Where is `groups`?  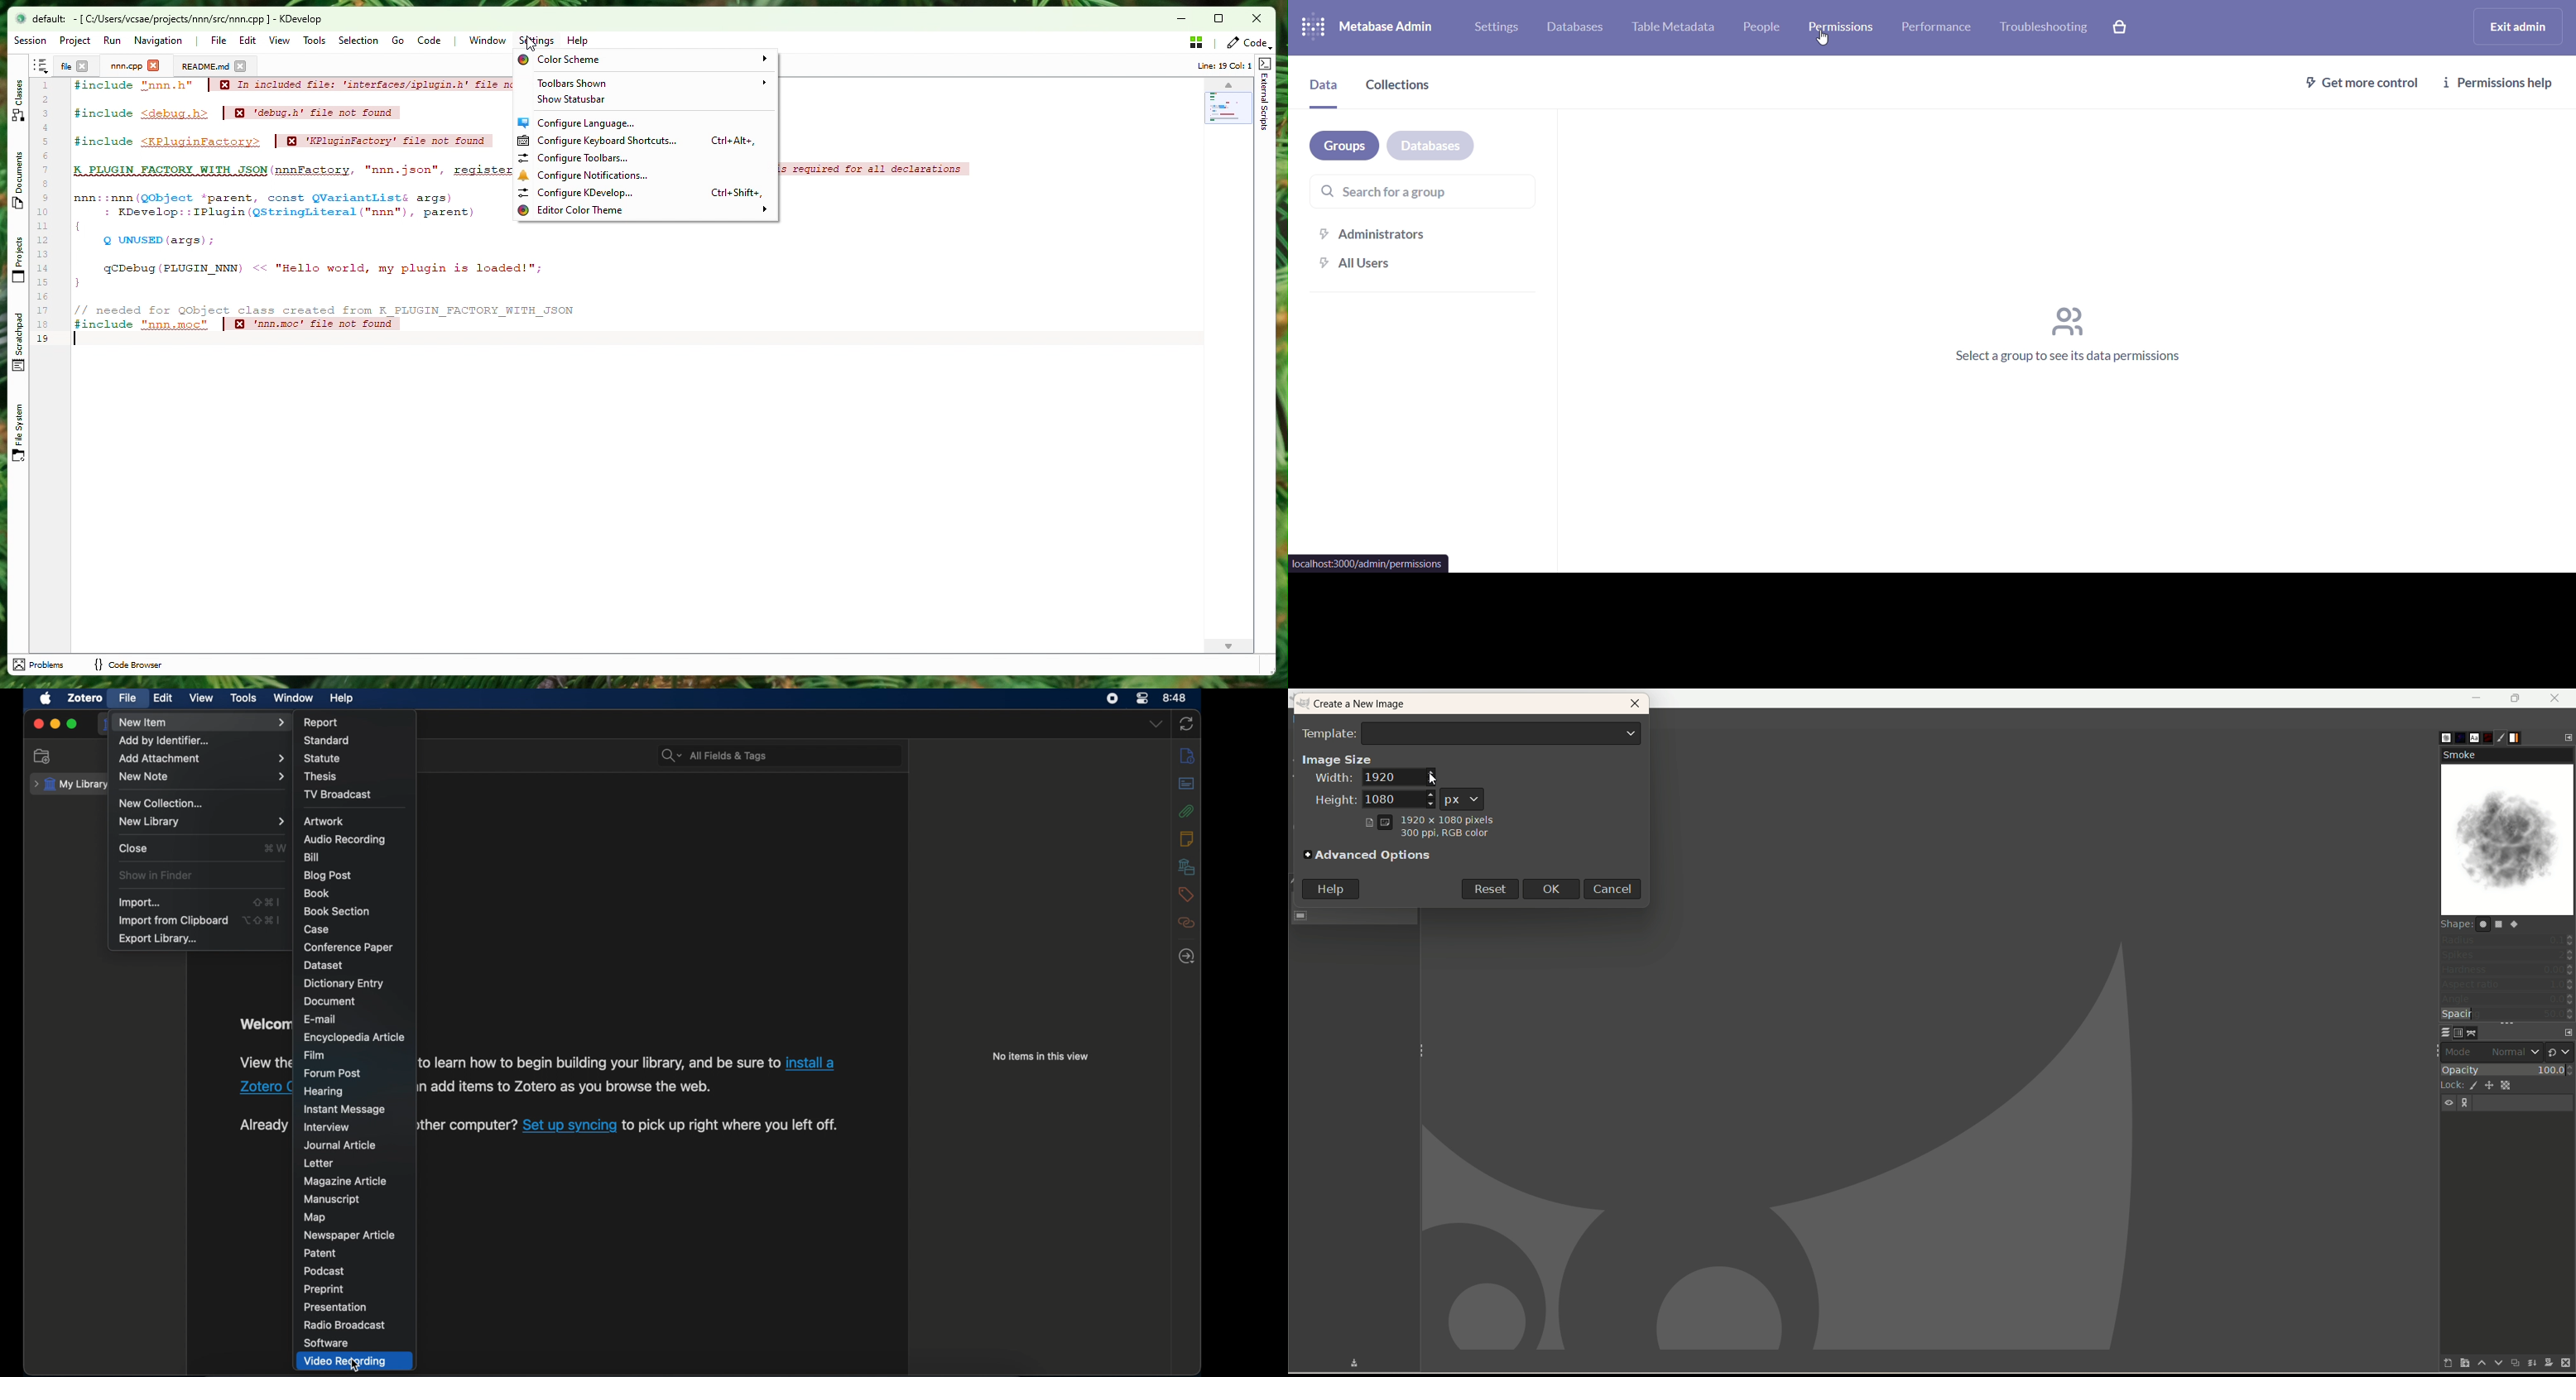
groups is located at coordinates (1343, 148).